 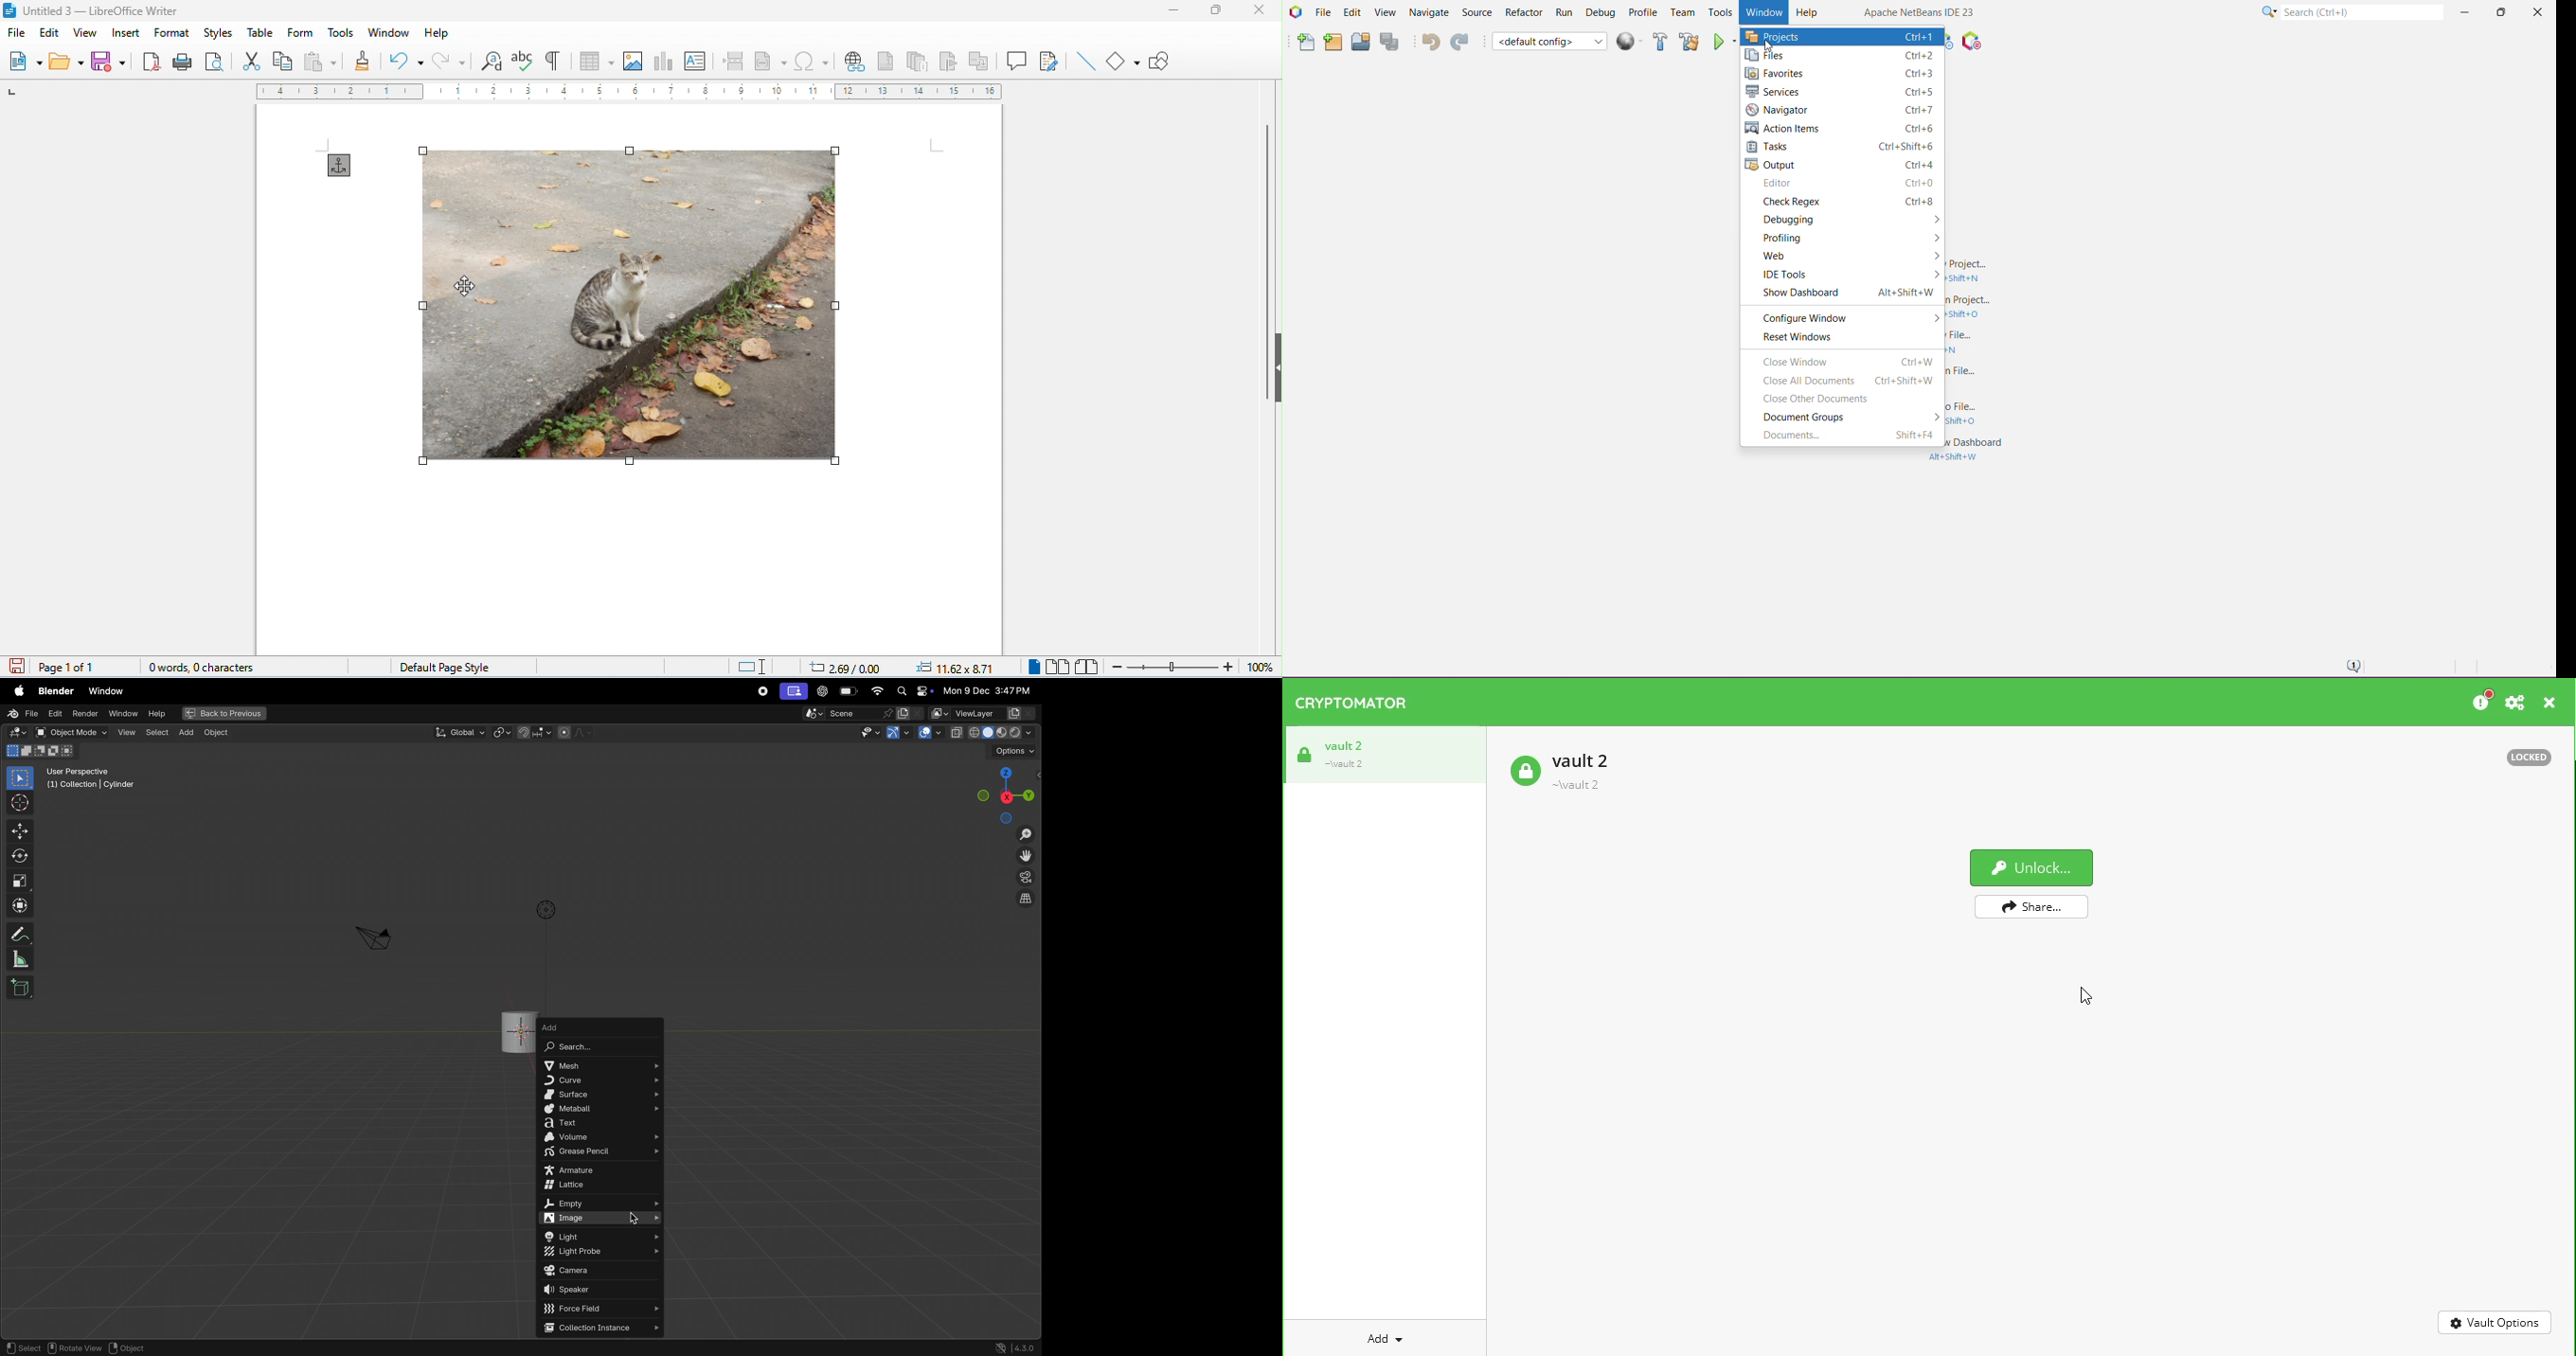 What do you see at coordinates (68, 667) in the screenshot?
I see `page 1 of 1` at bounding box center [68, 667].